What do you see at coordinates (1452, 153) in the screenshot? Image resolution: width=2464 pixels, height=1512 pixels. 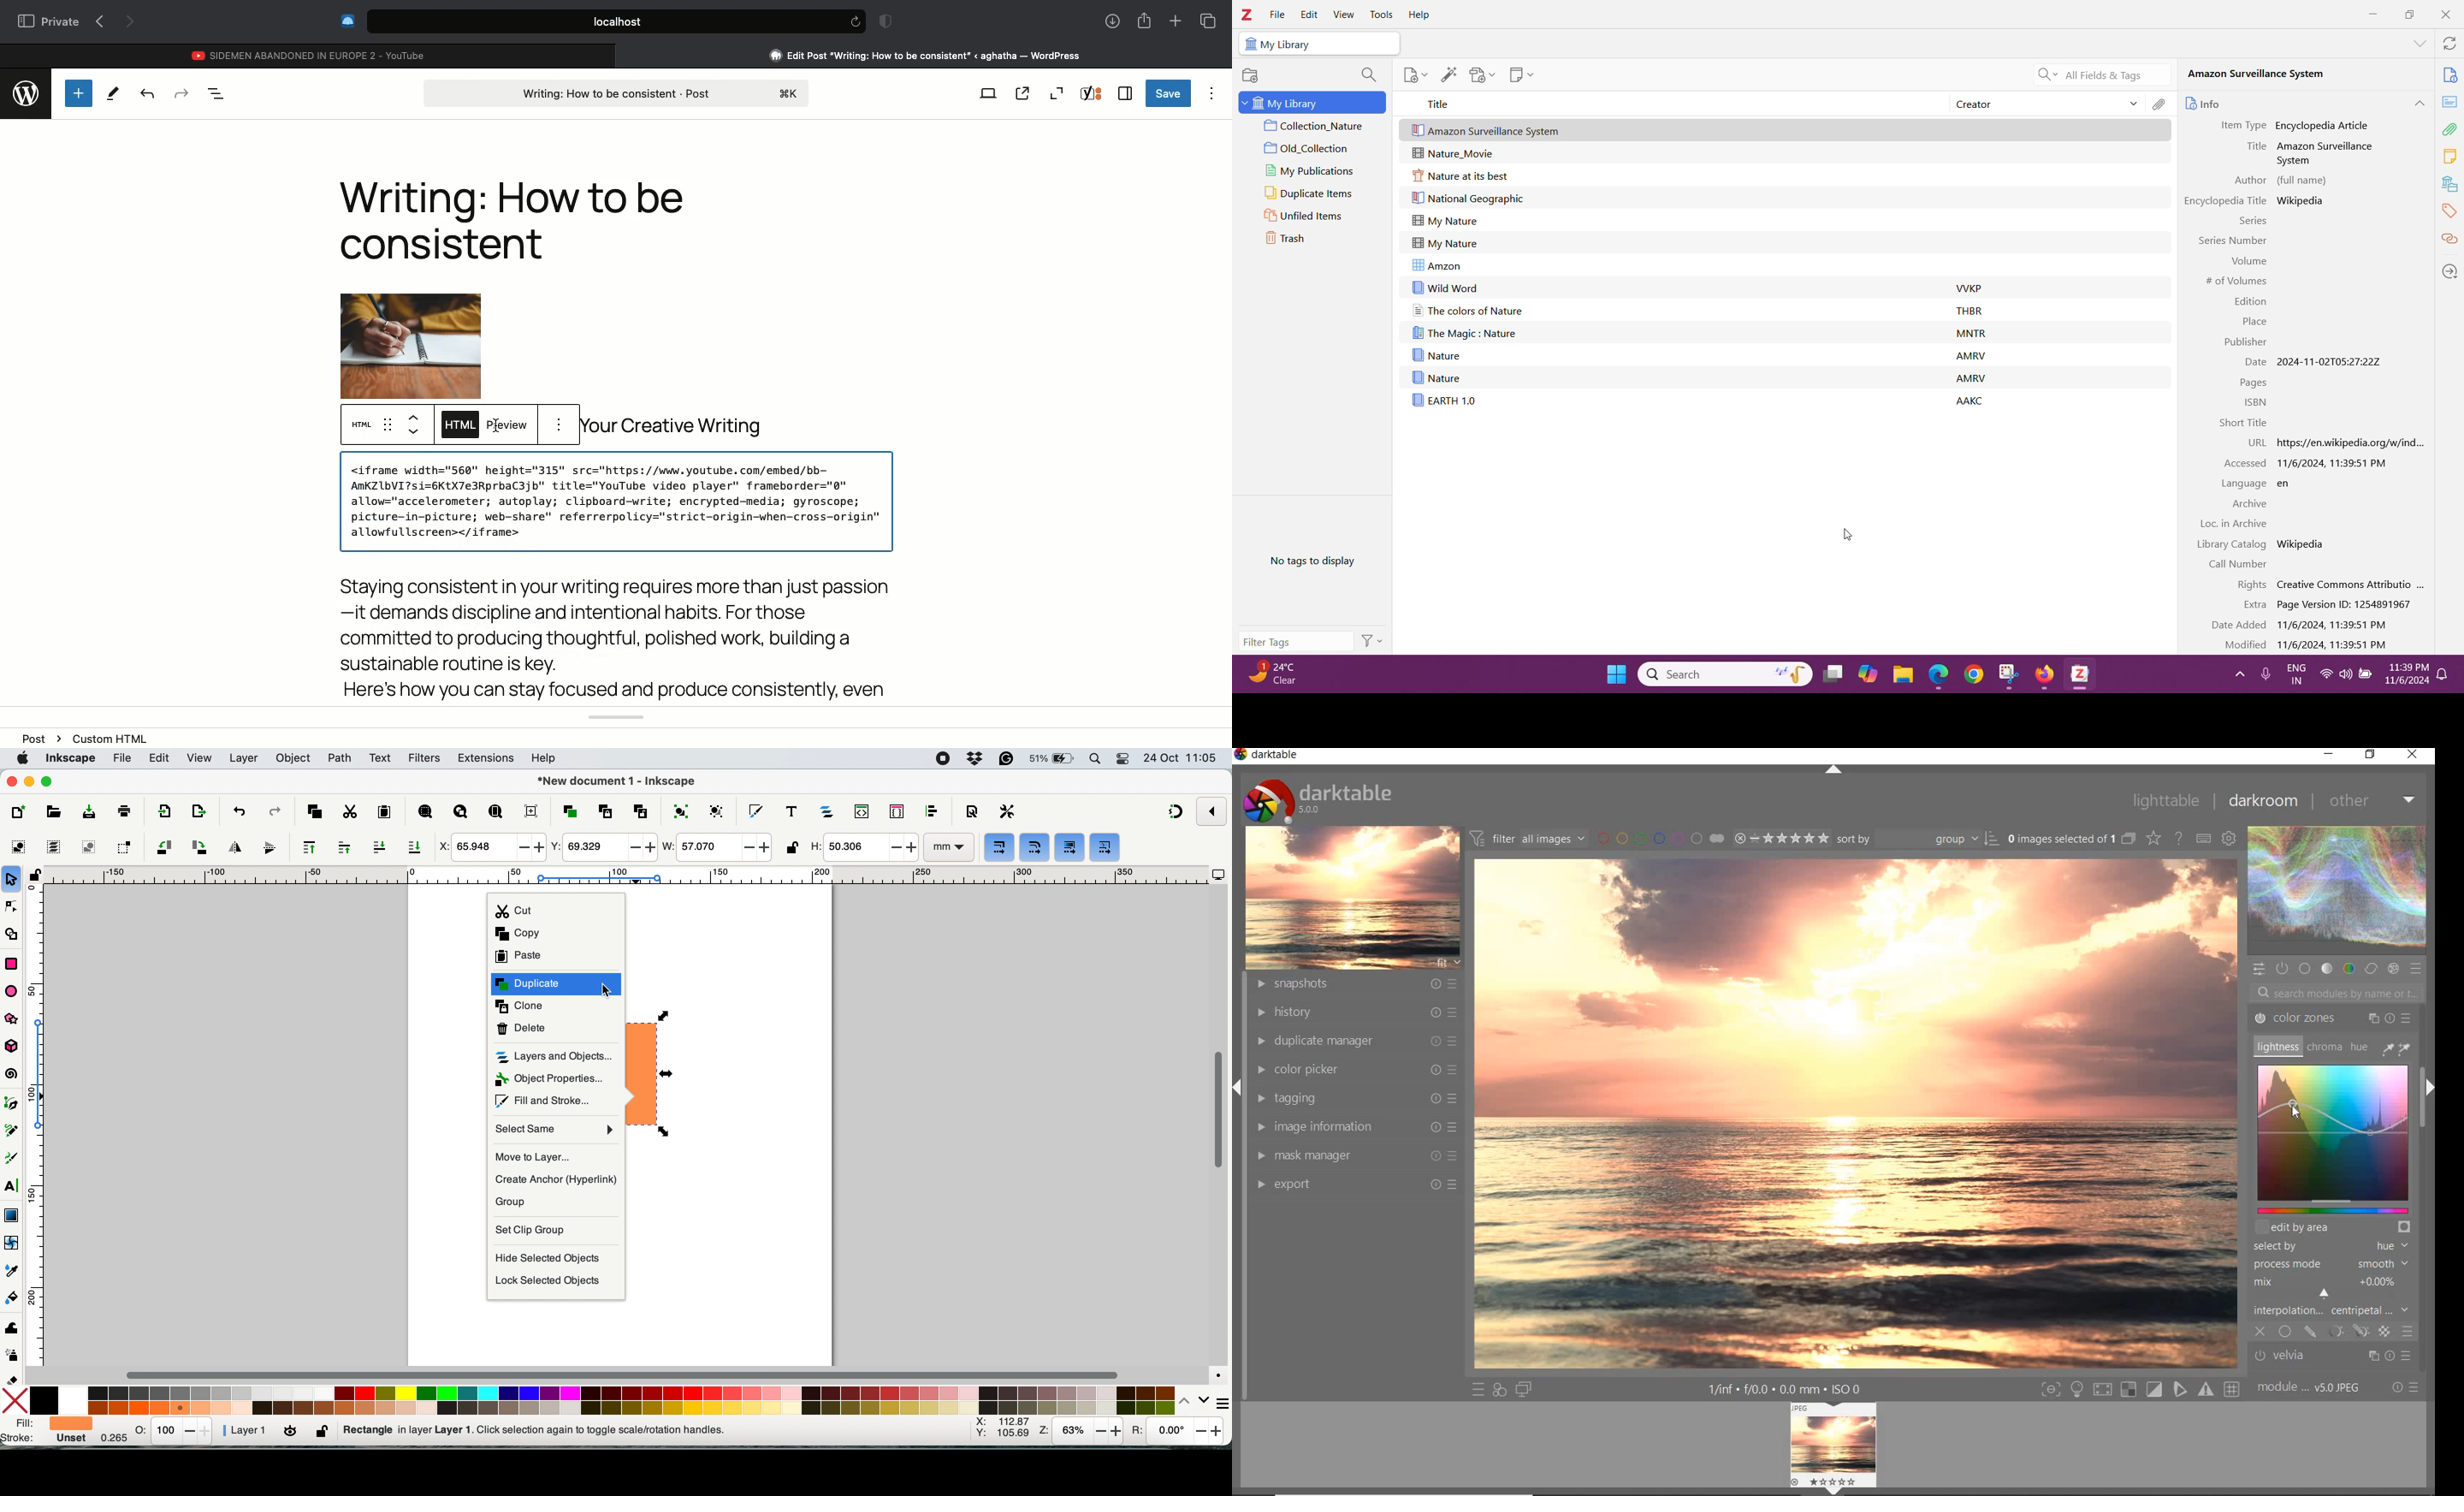 I see `Nature_Movie` at bounding box center [1452, 153].